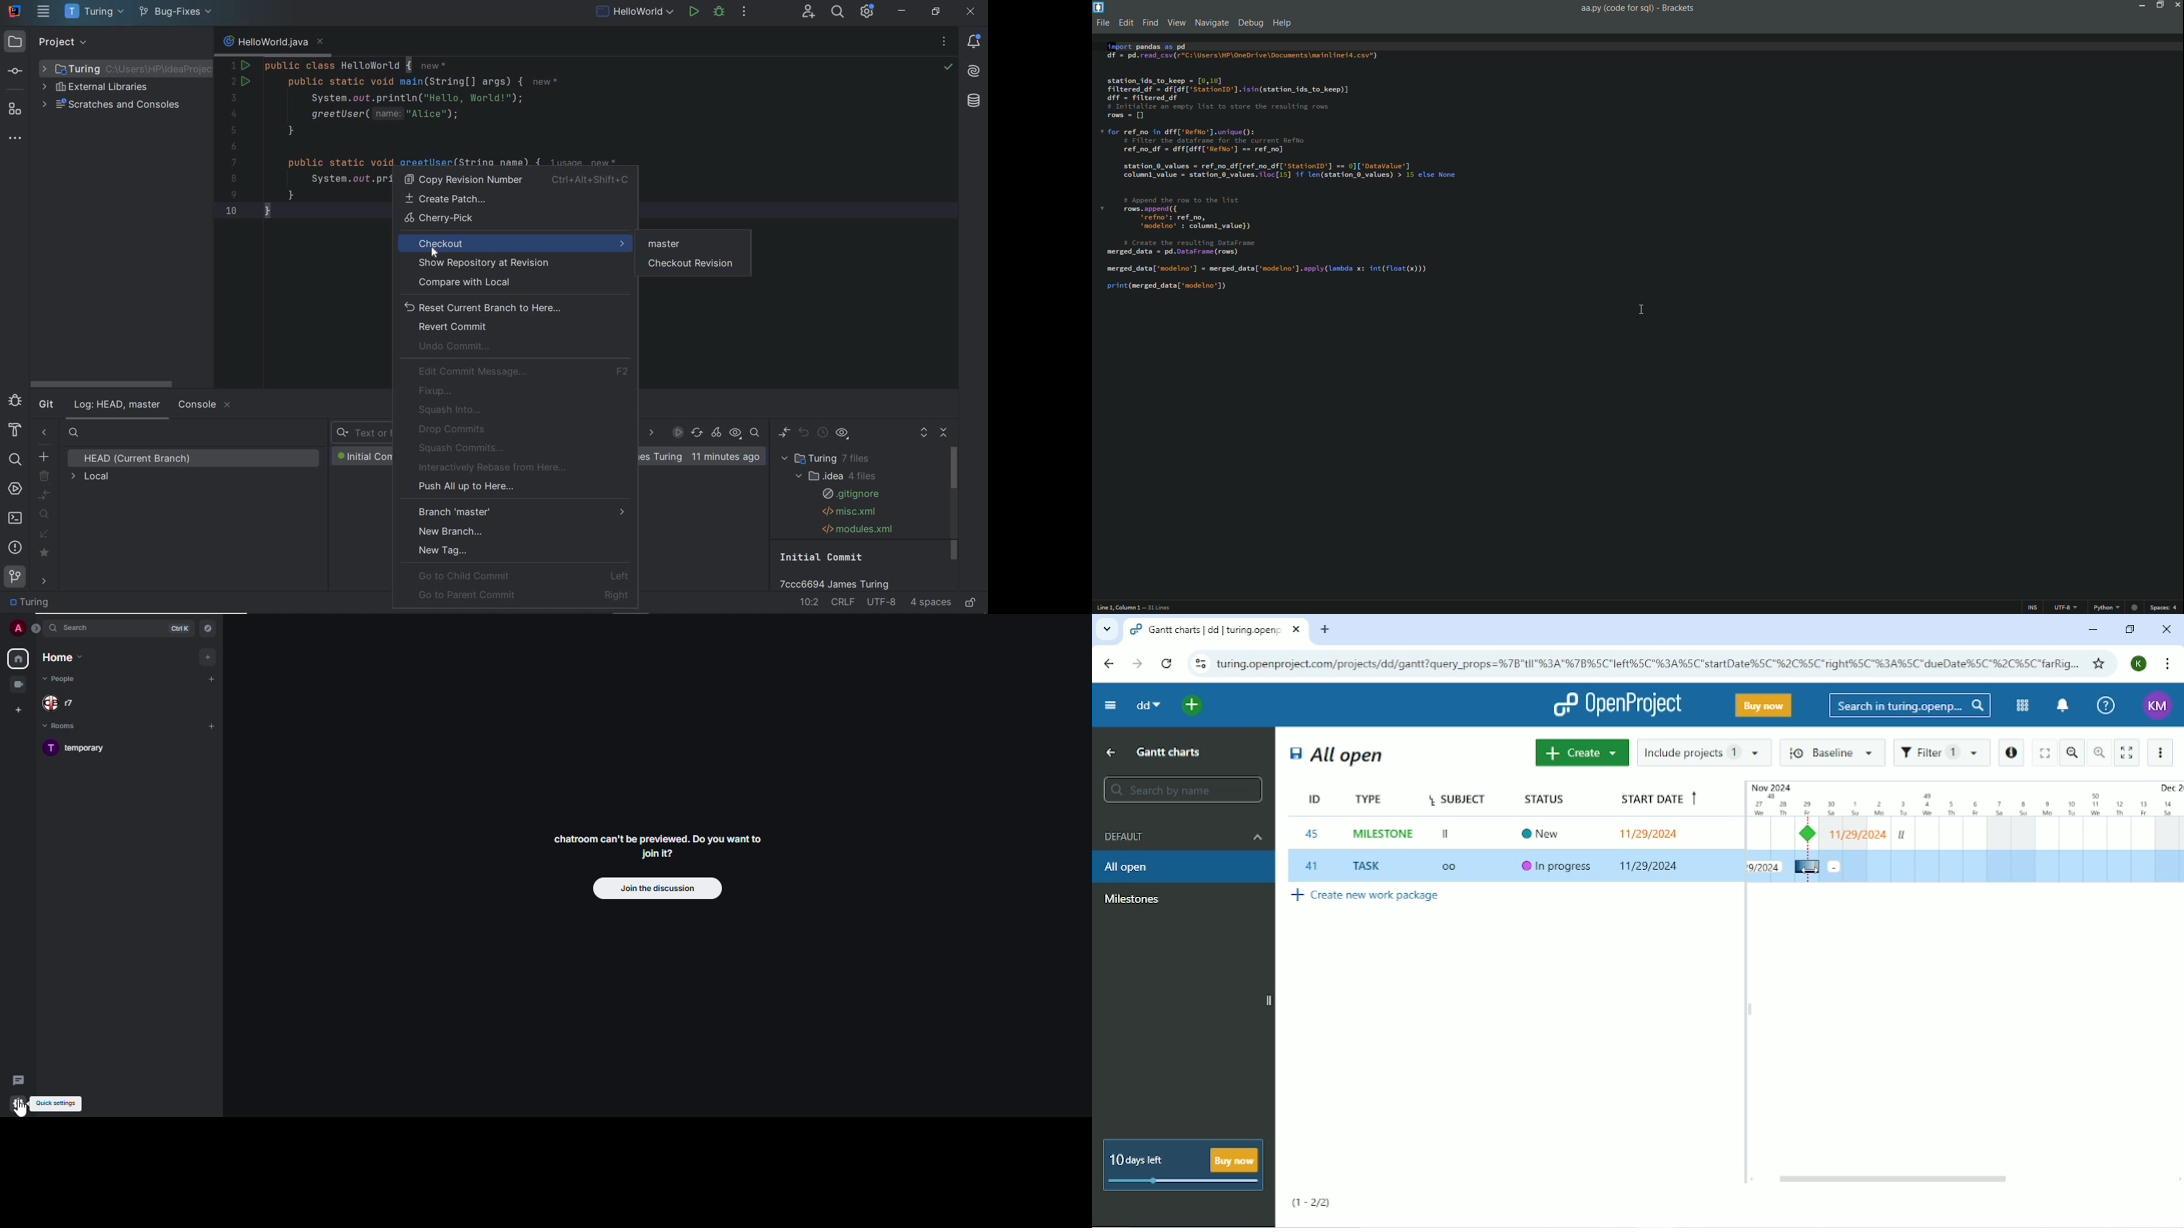  What do you see at coordinates (1312, 866) in the screenshot?
I see `41` at bounding box center [1312, 866].